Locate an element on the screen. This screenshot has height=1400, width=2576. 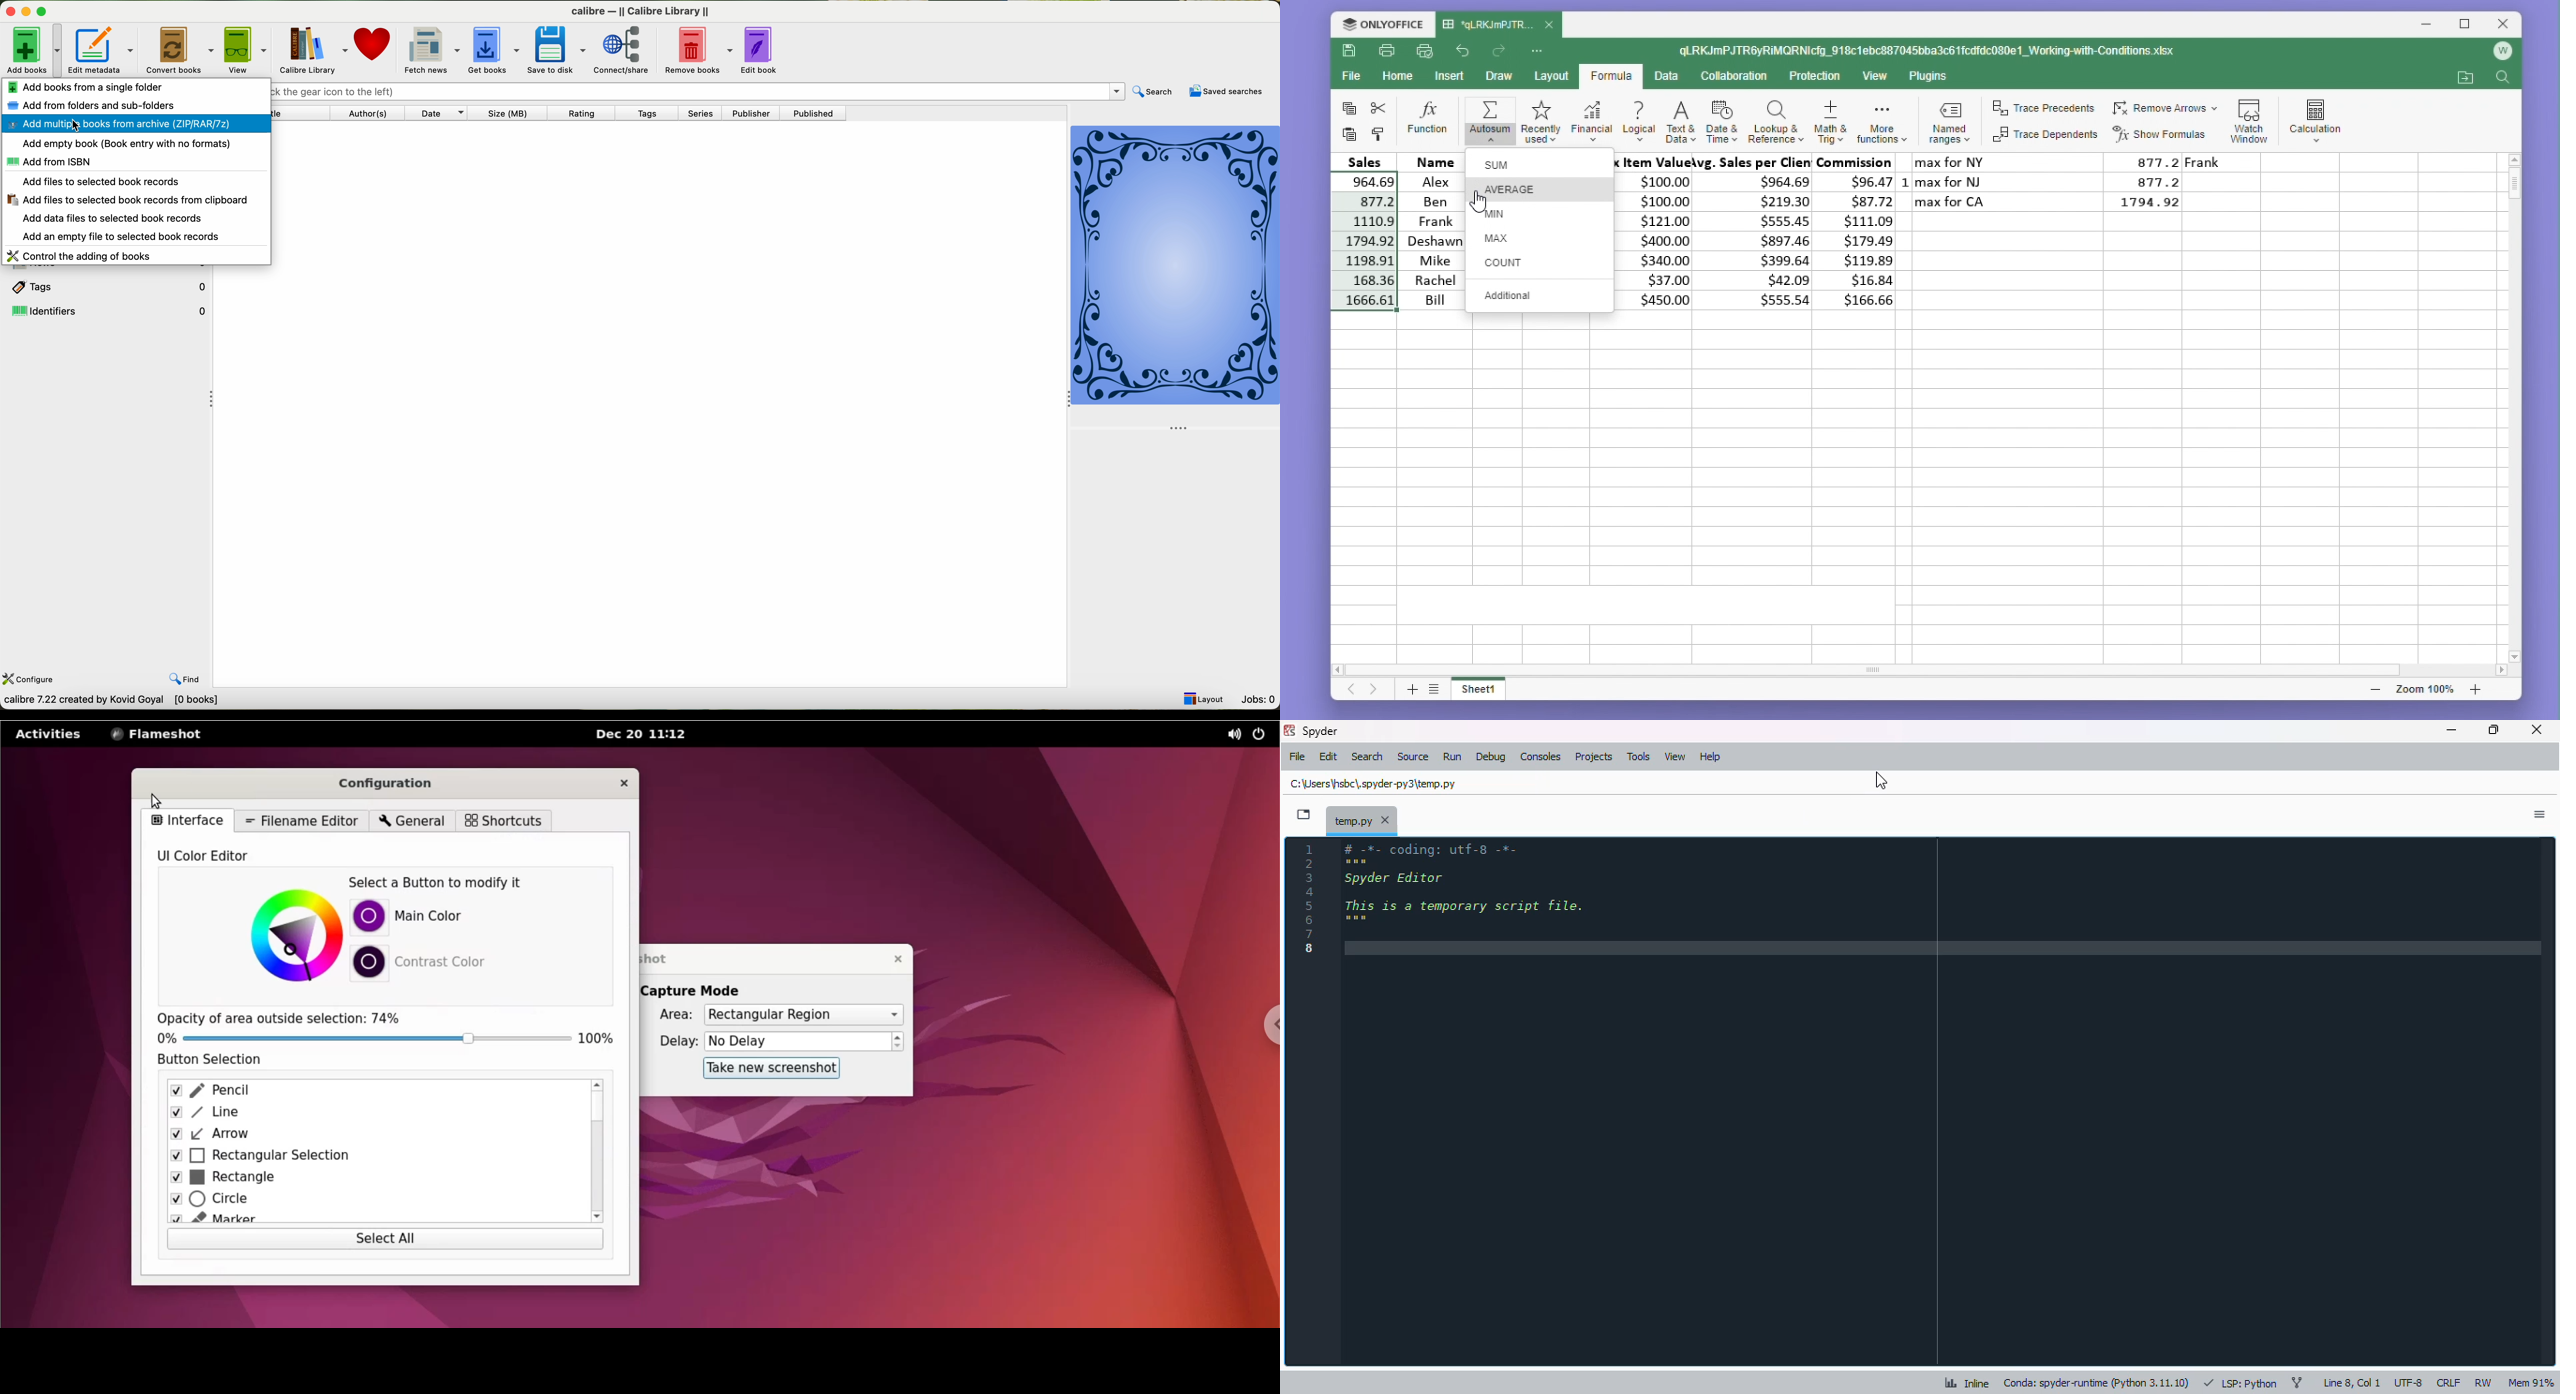
Watch window is located at coordinates (2250, 118).